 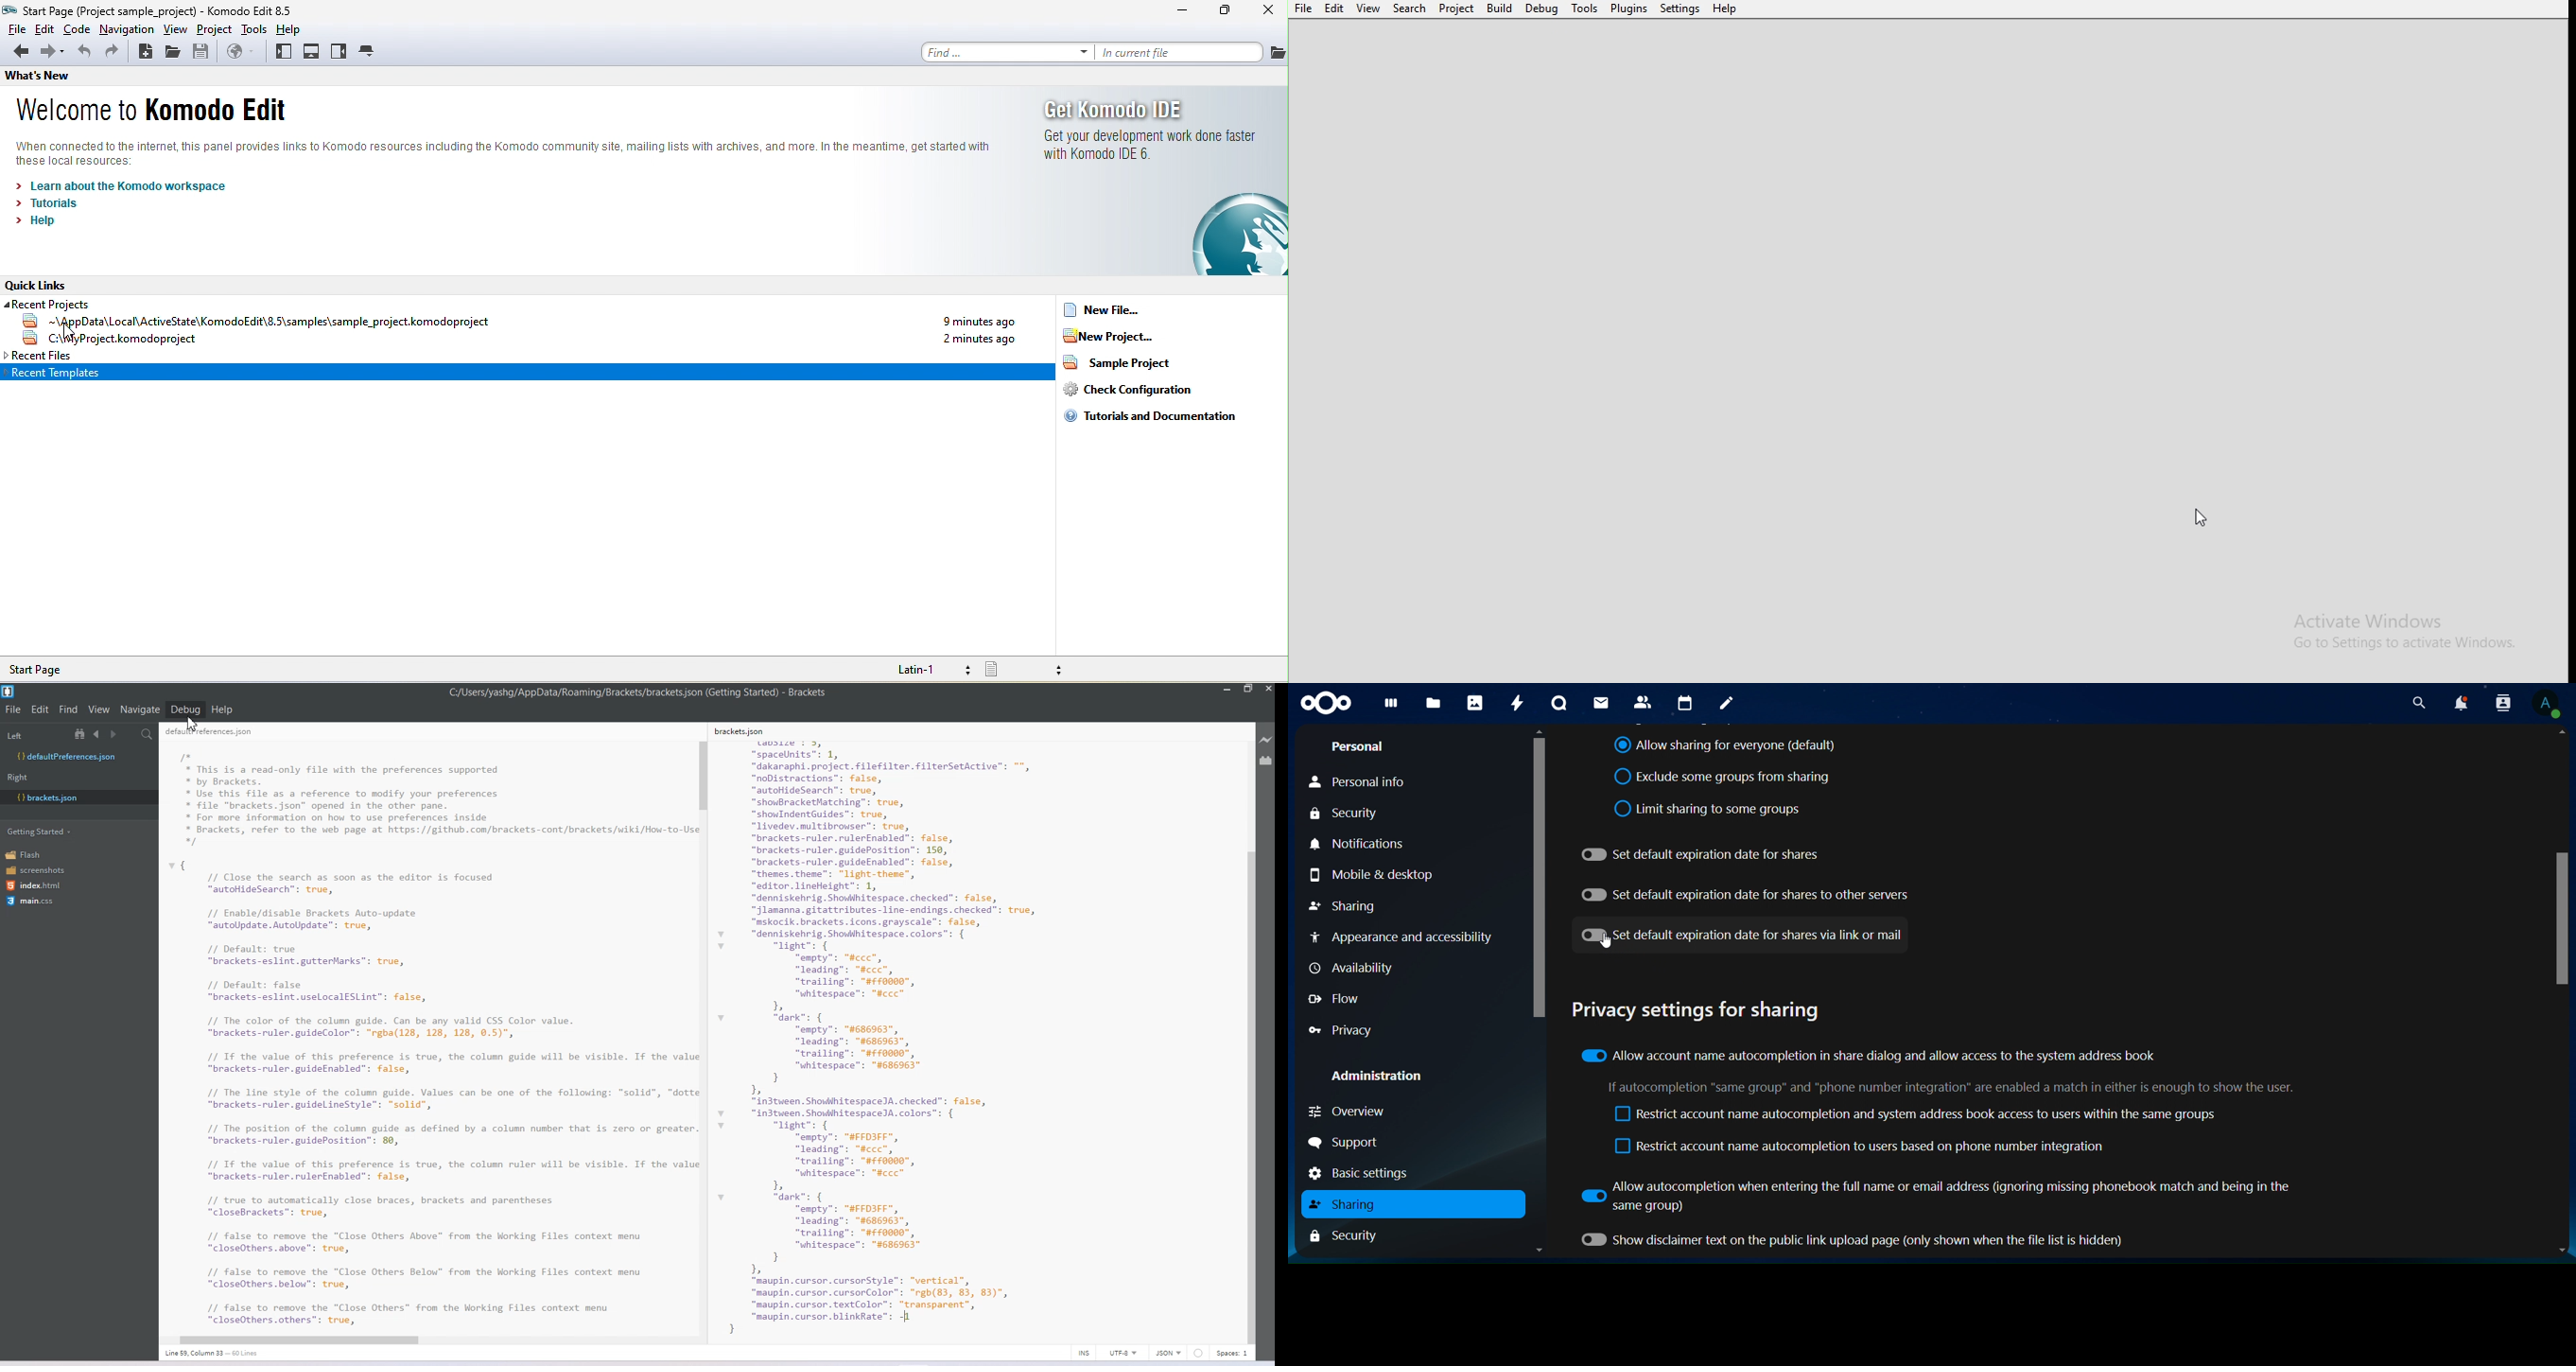 What do you see at coordinates (2502, 704) in the screenshot?
I see `search contacts` at bounding box center [2502, 704].